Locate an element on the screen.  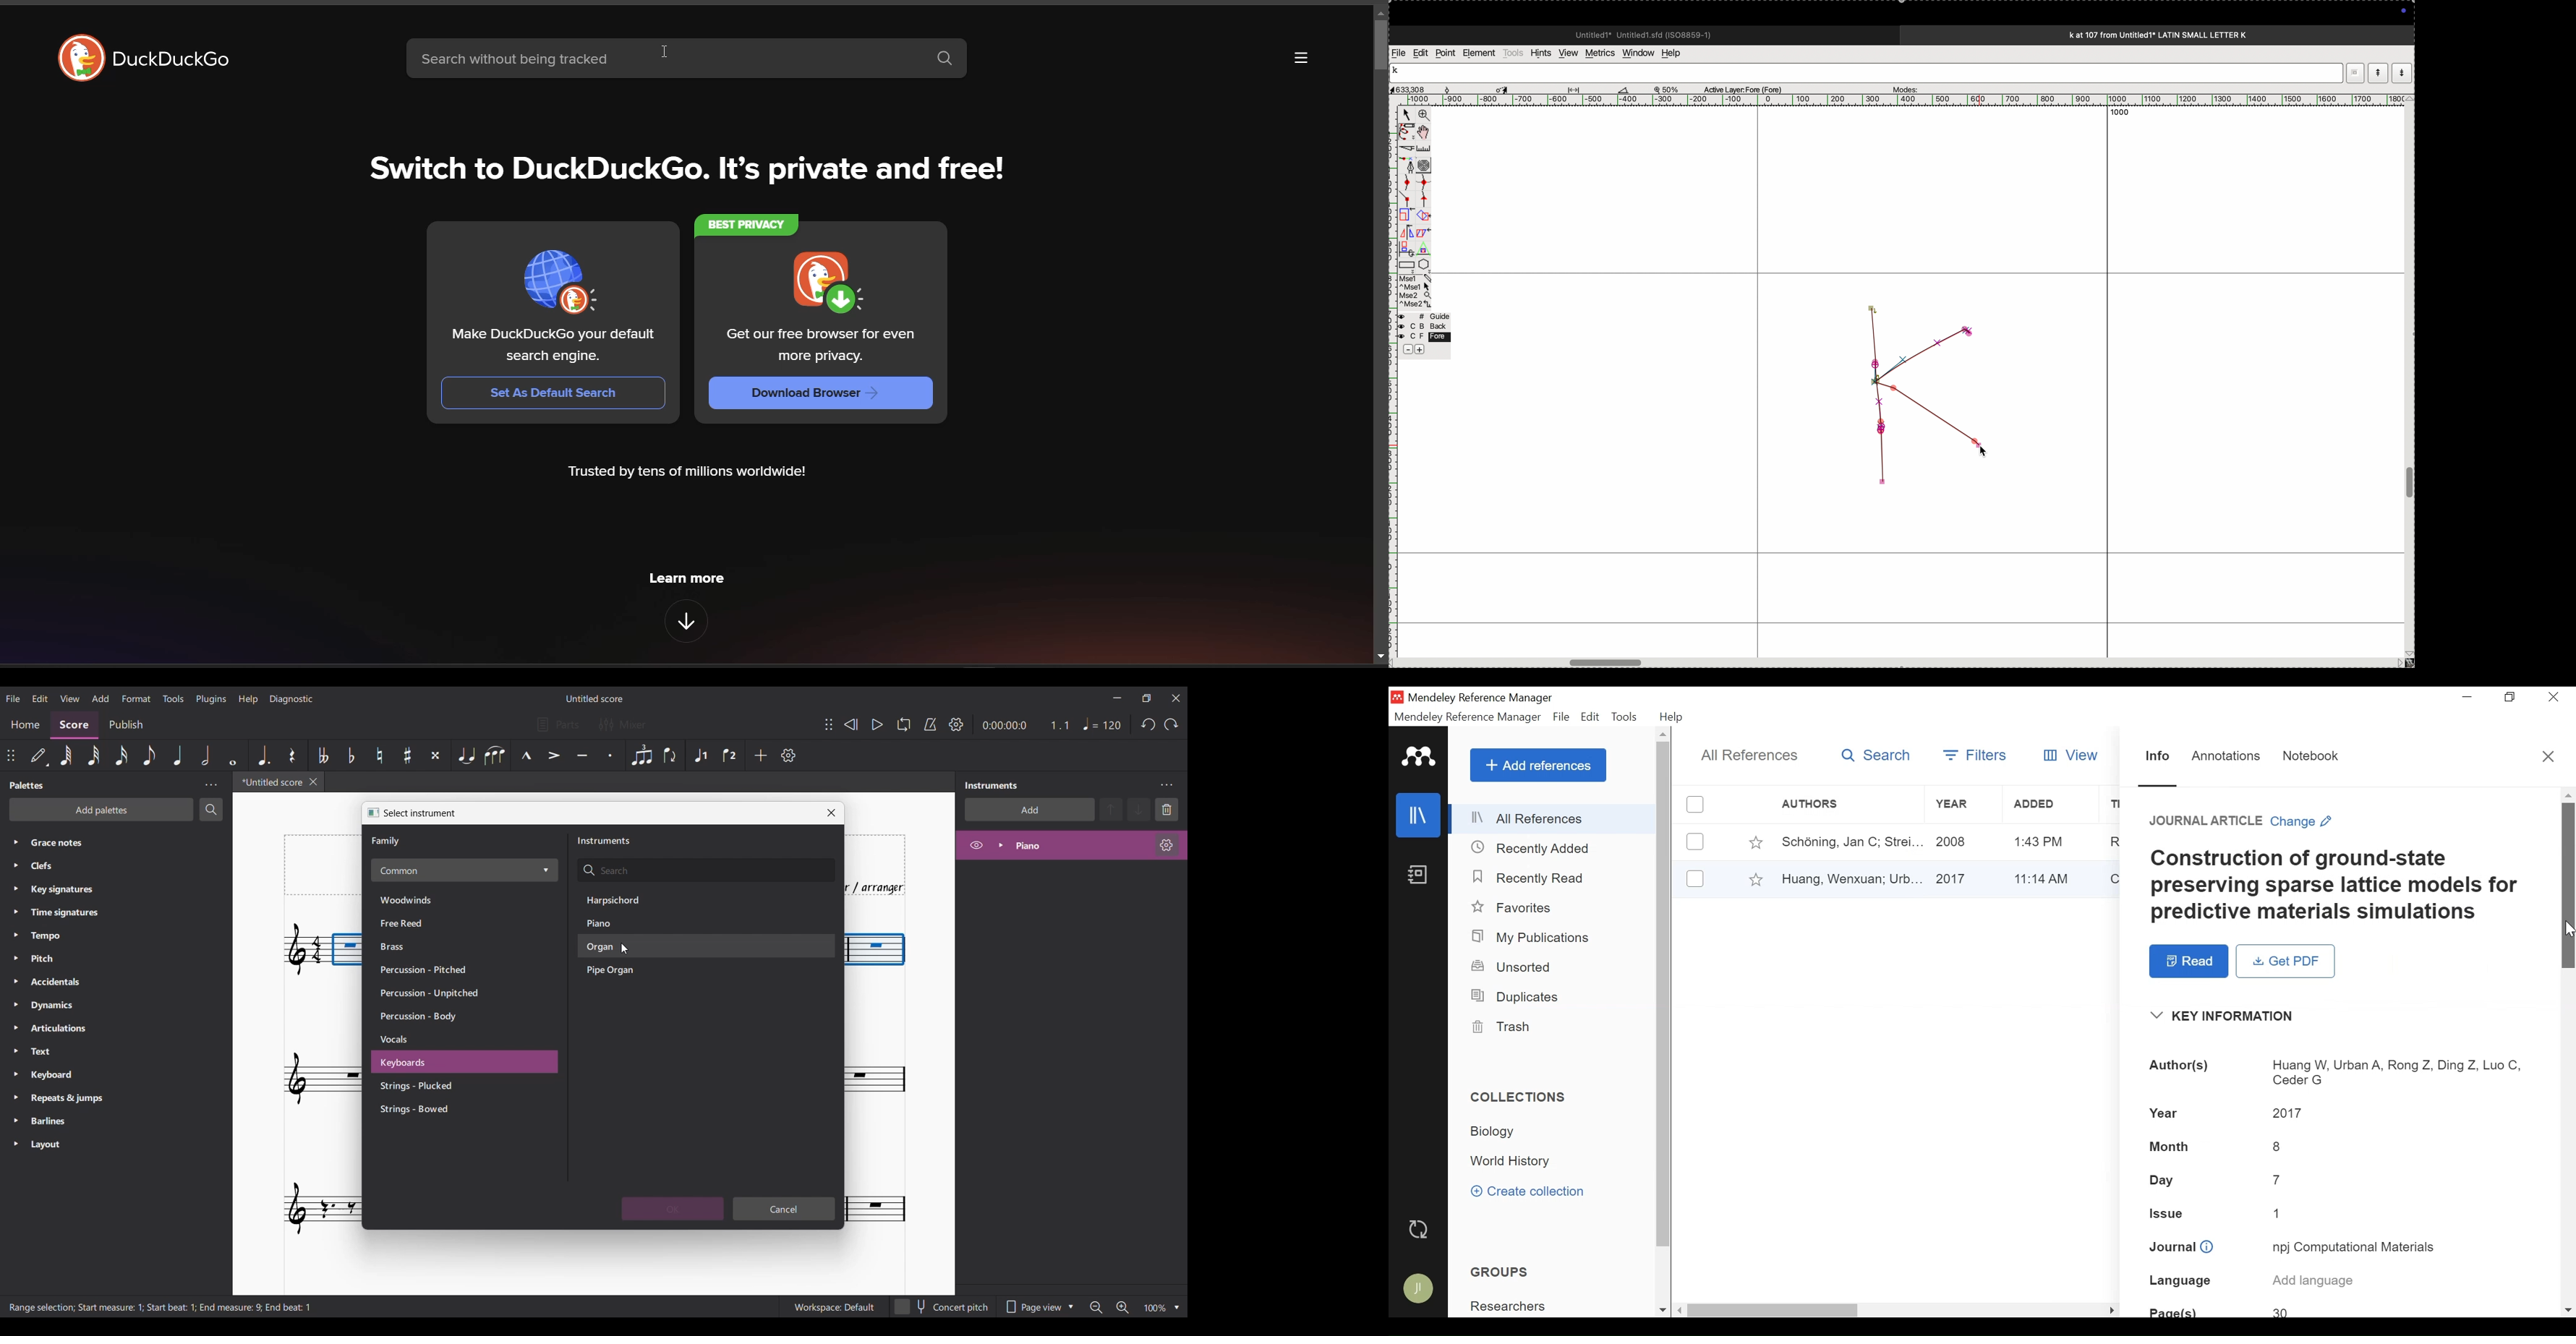
Time signatures is located at coordinates (76, 912).